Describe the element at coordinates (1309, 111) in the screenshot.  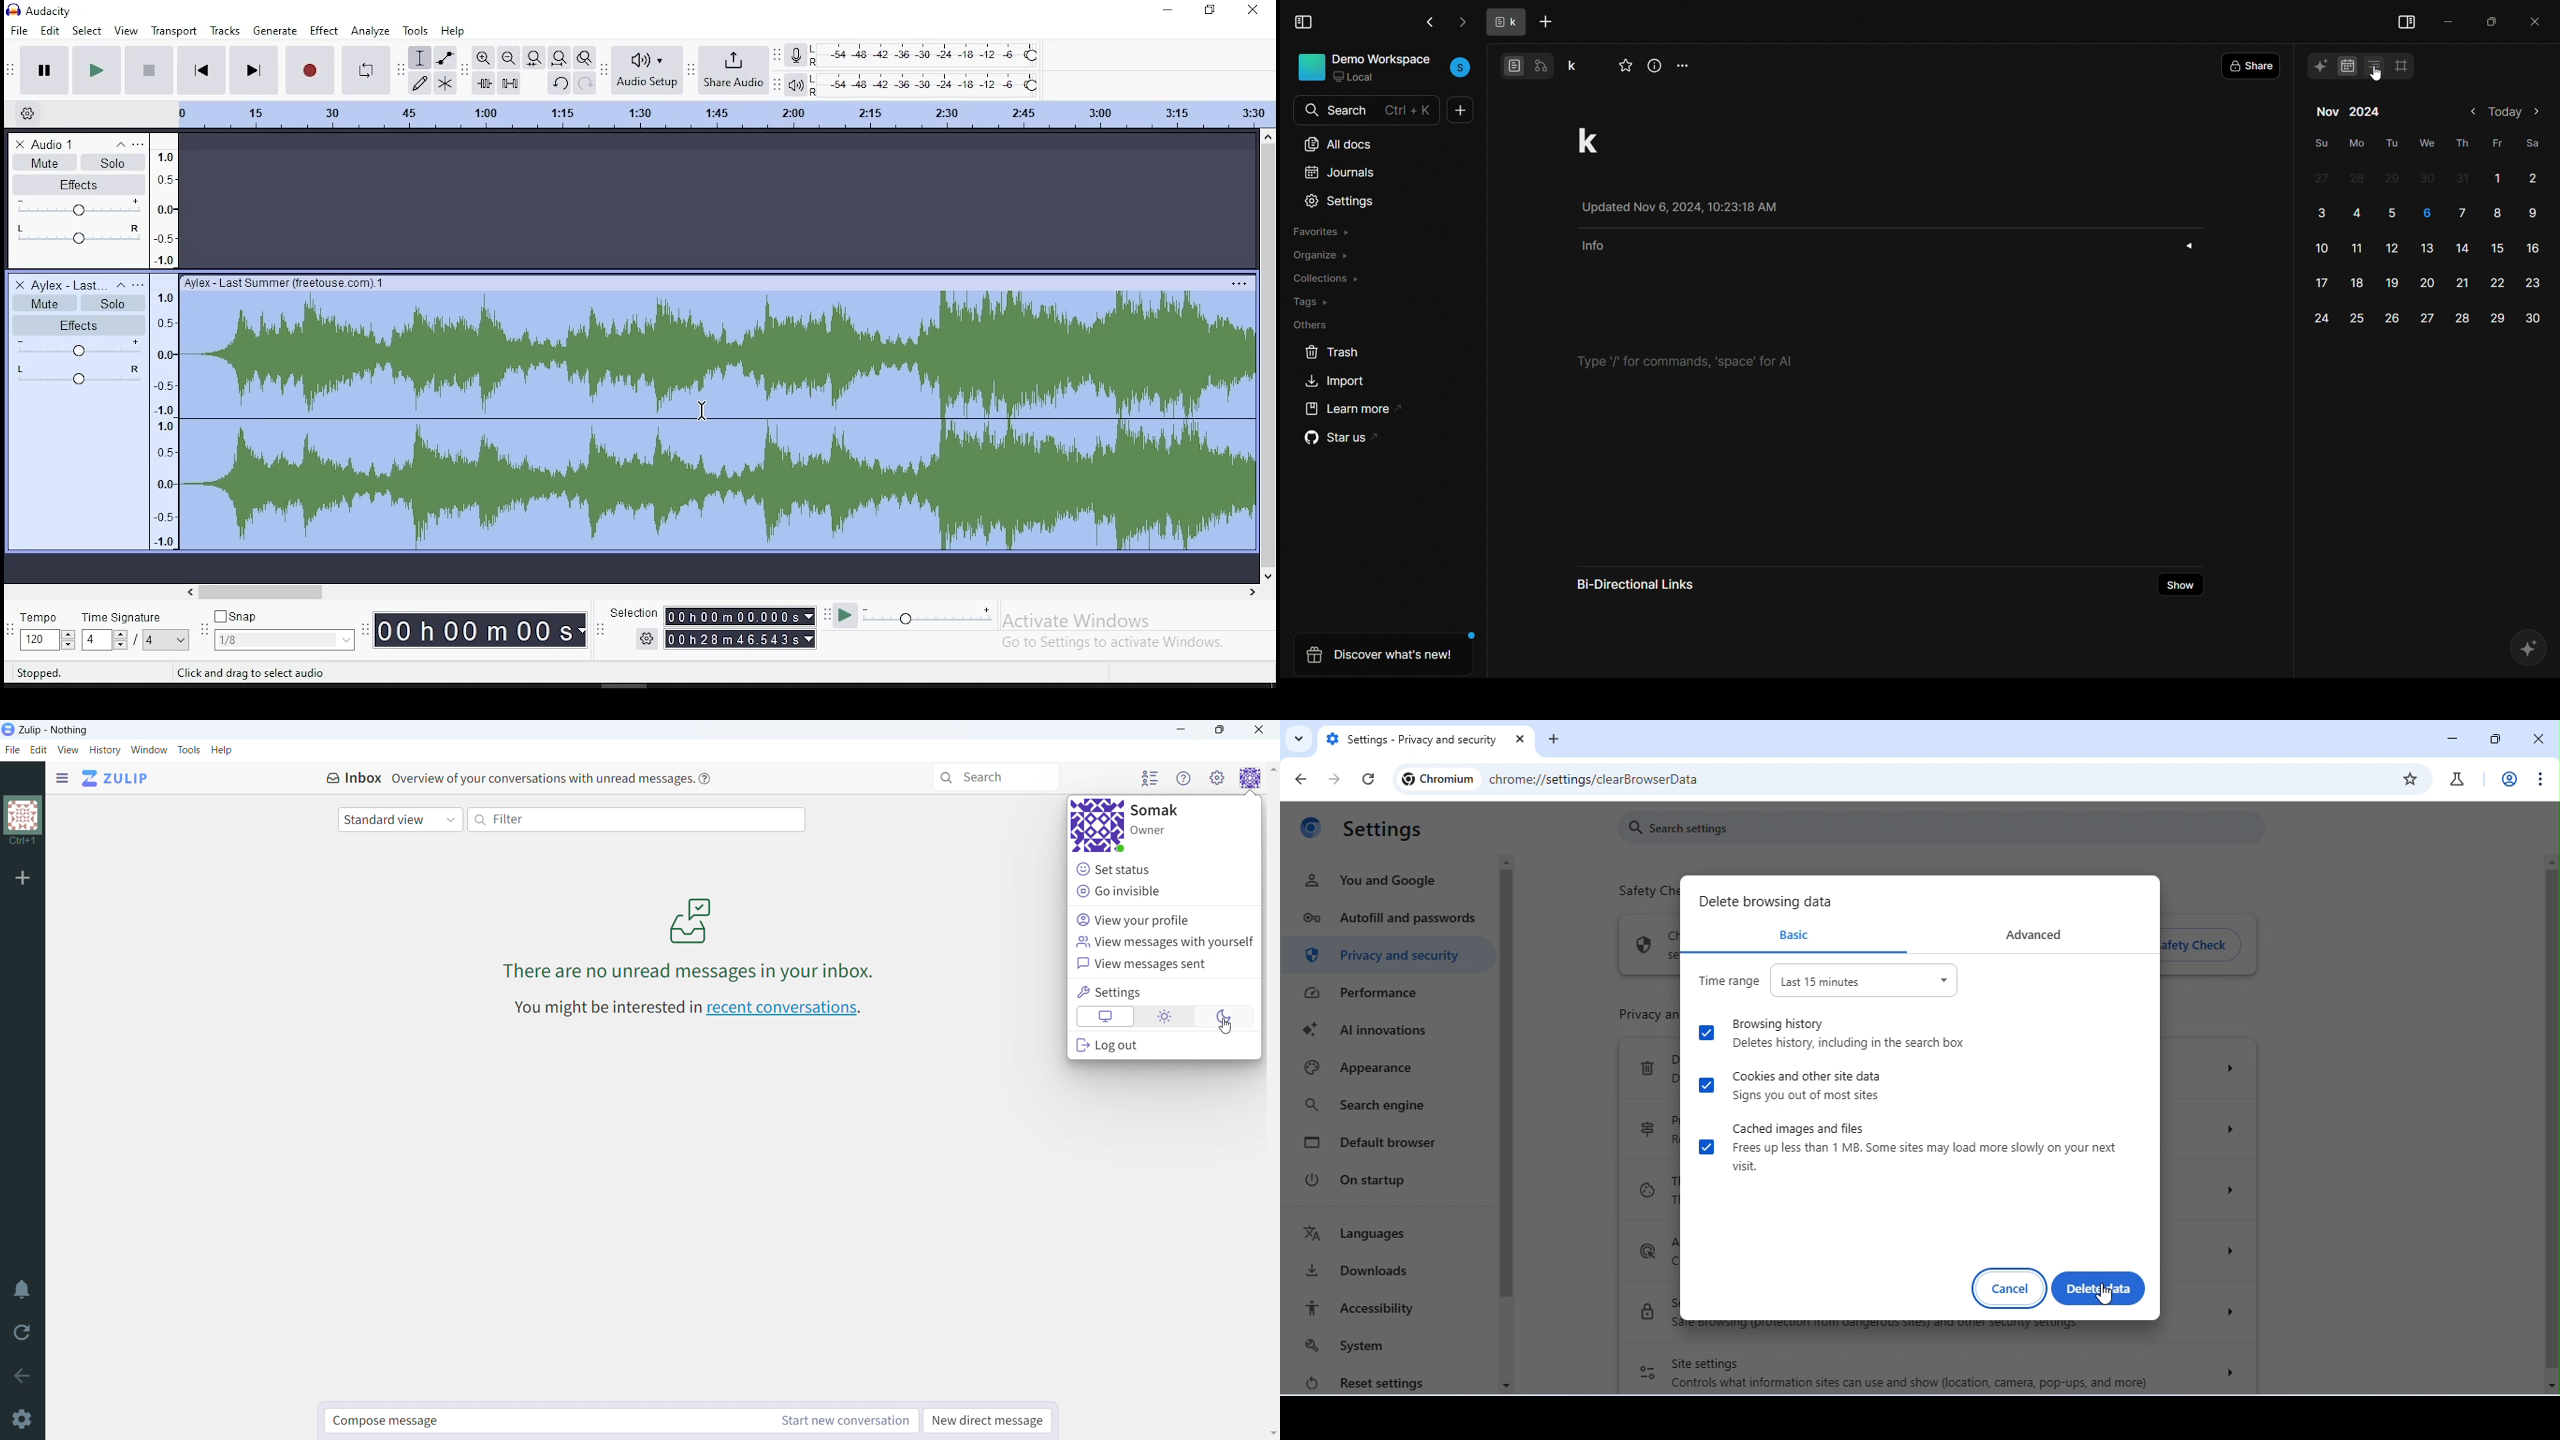
I see `search` at that location.